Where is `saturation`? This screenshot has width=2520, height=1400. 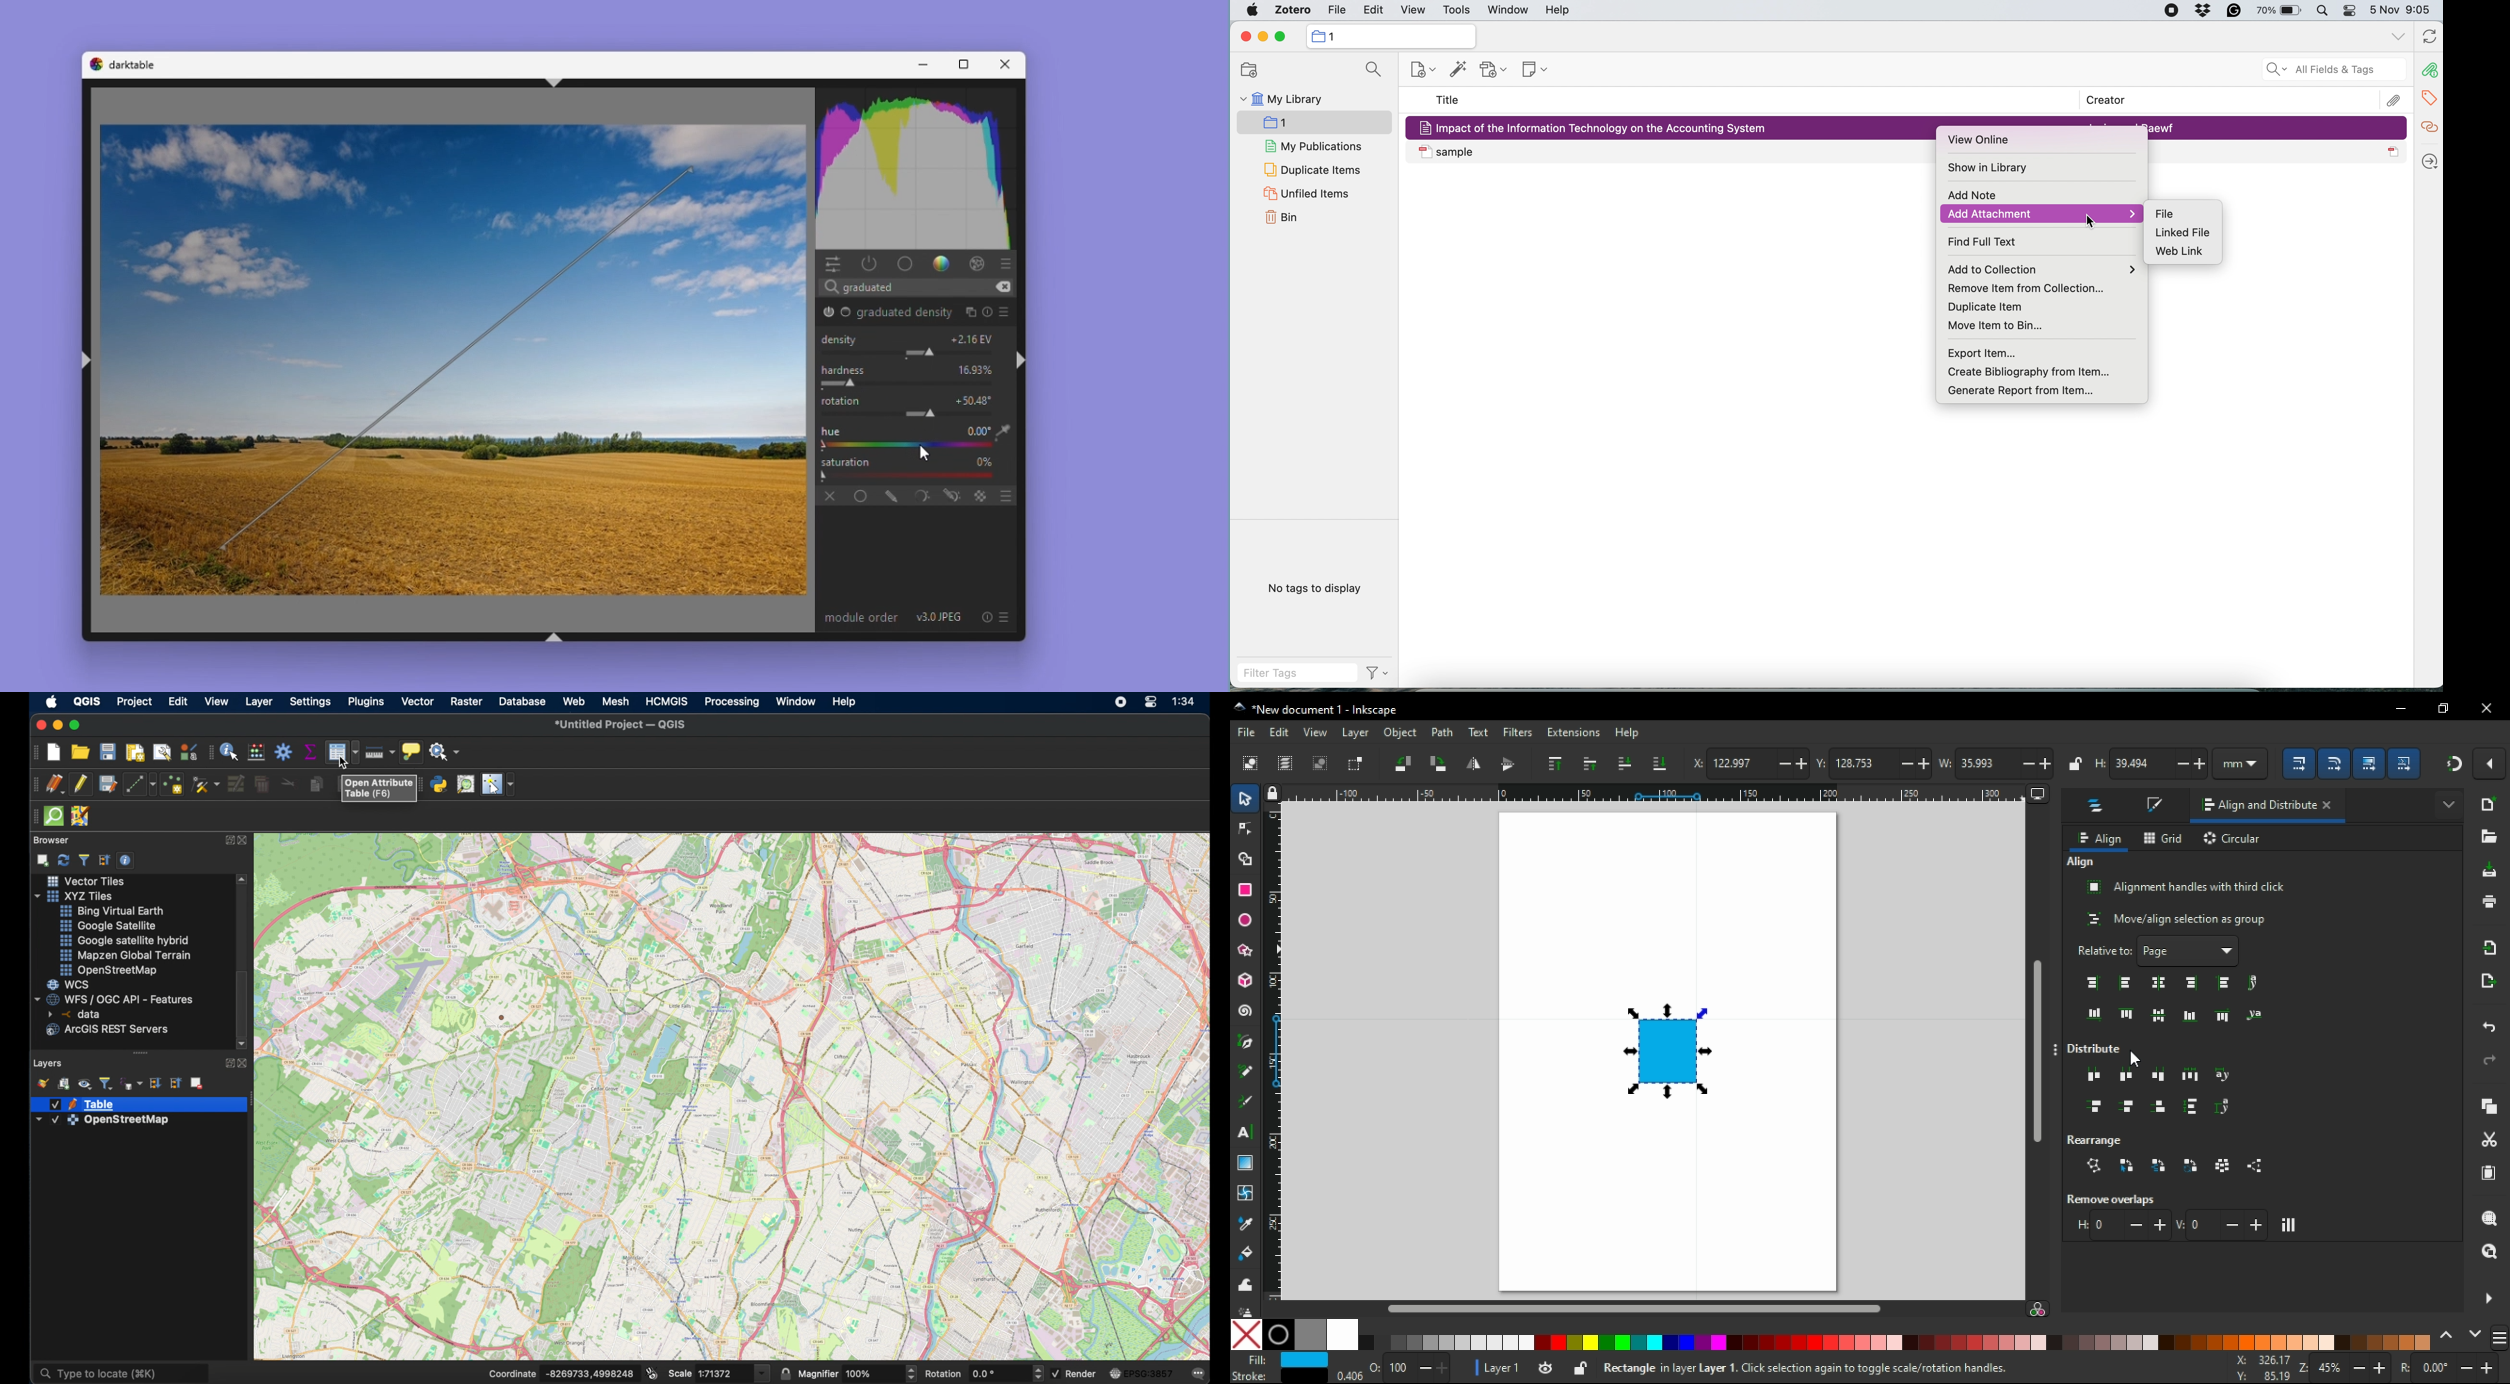
saturation is located at coordinates (849, 461).